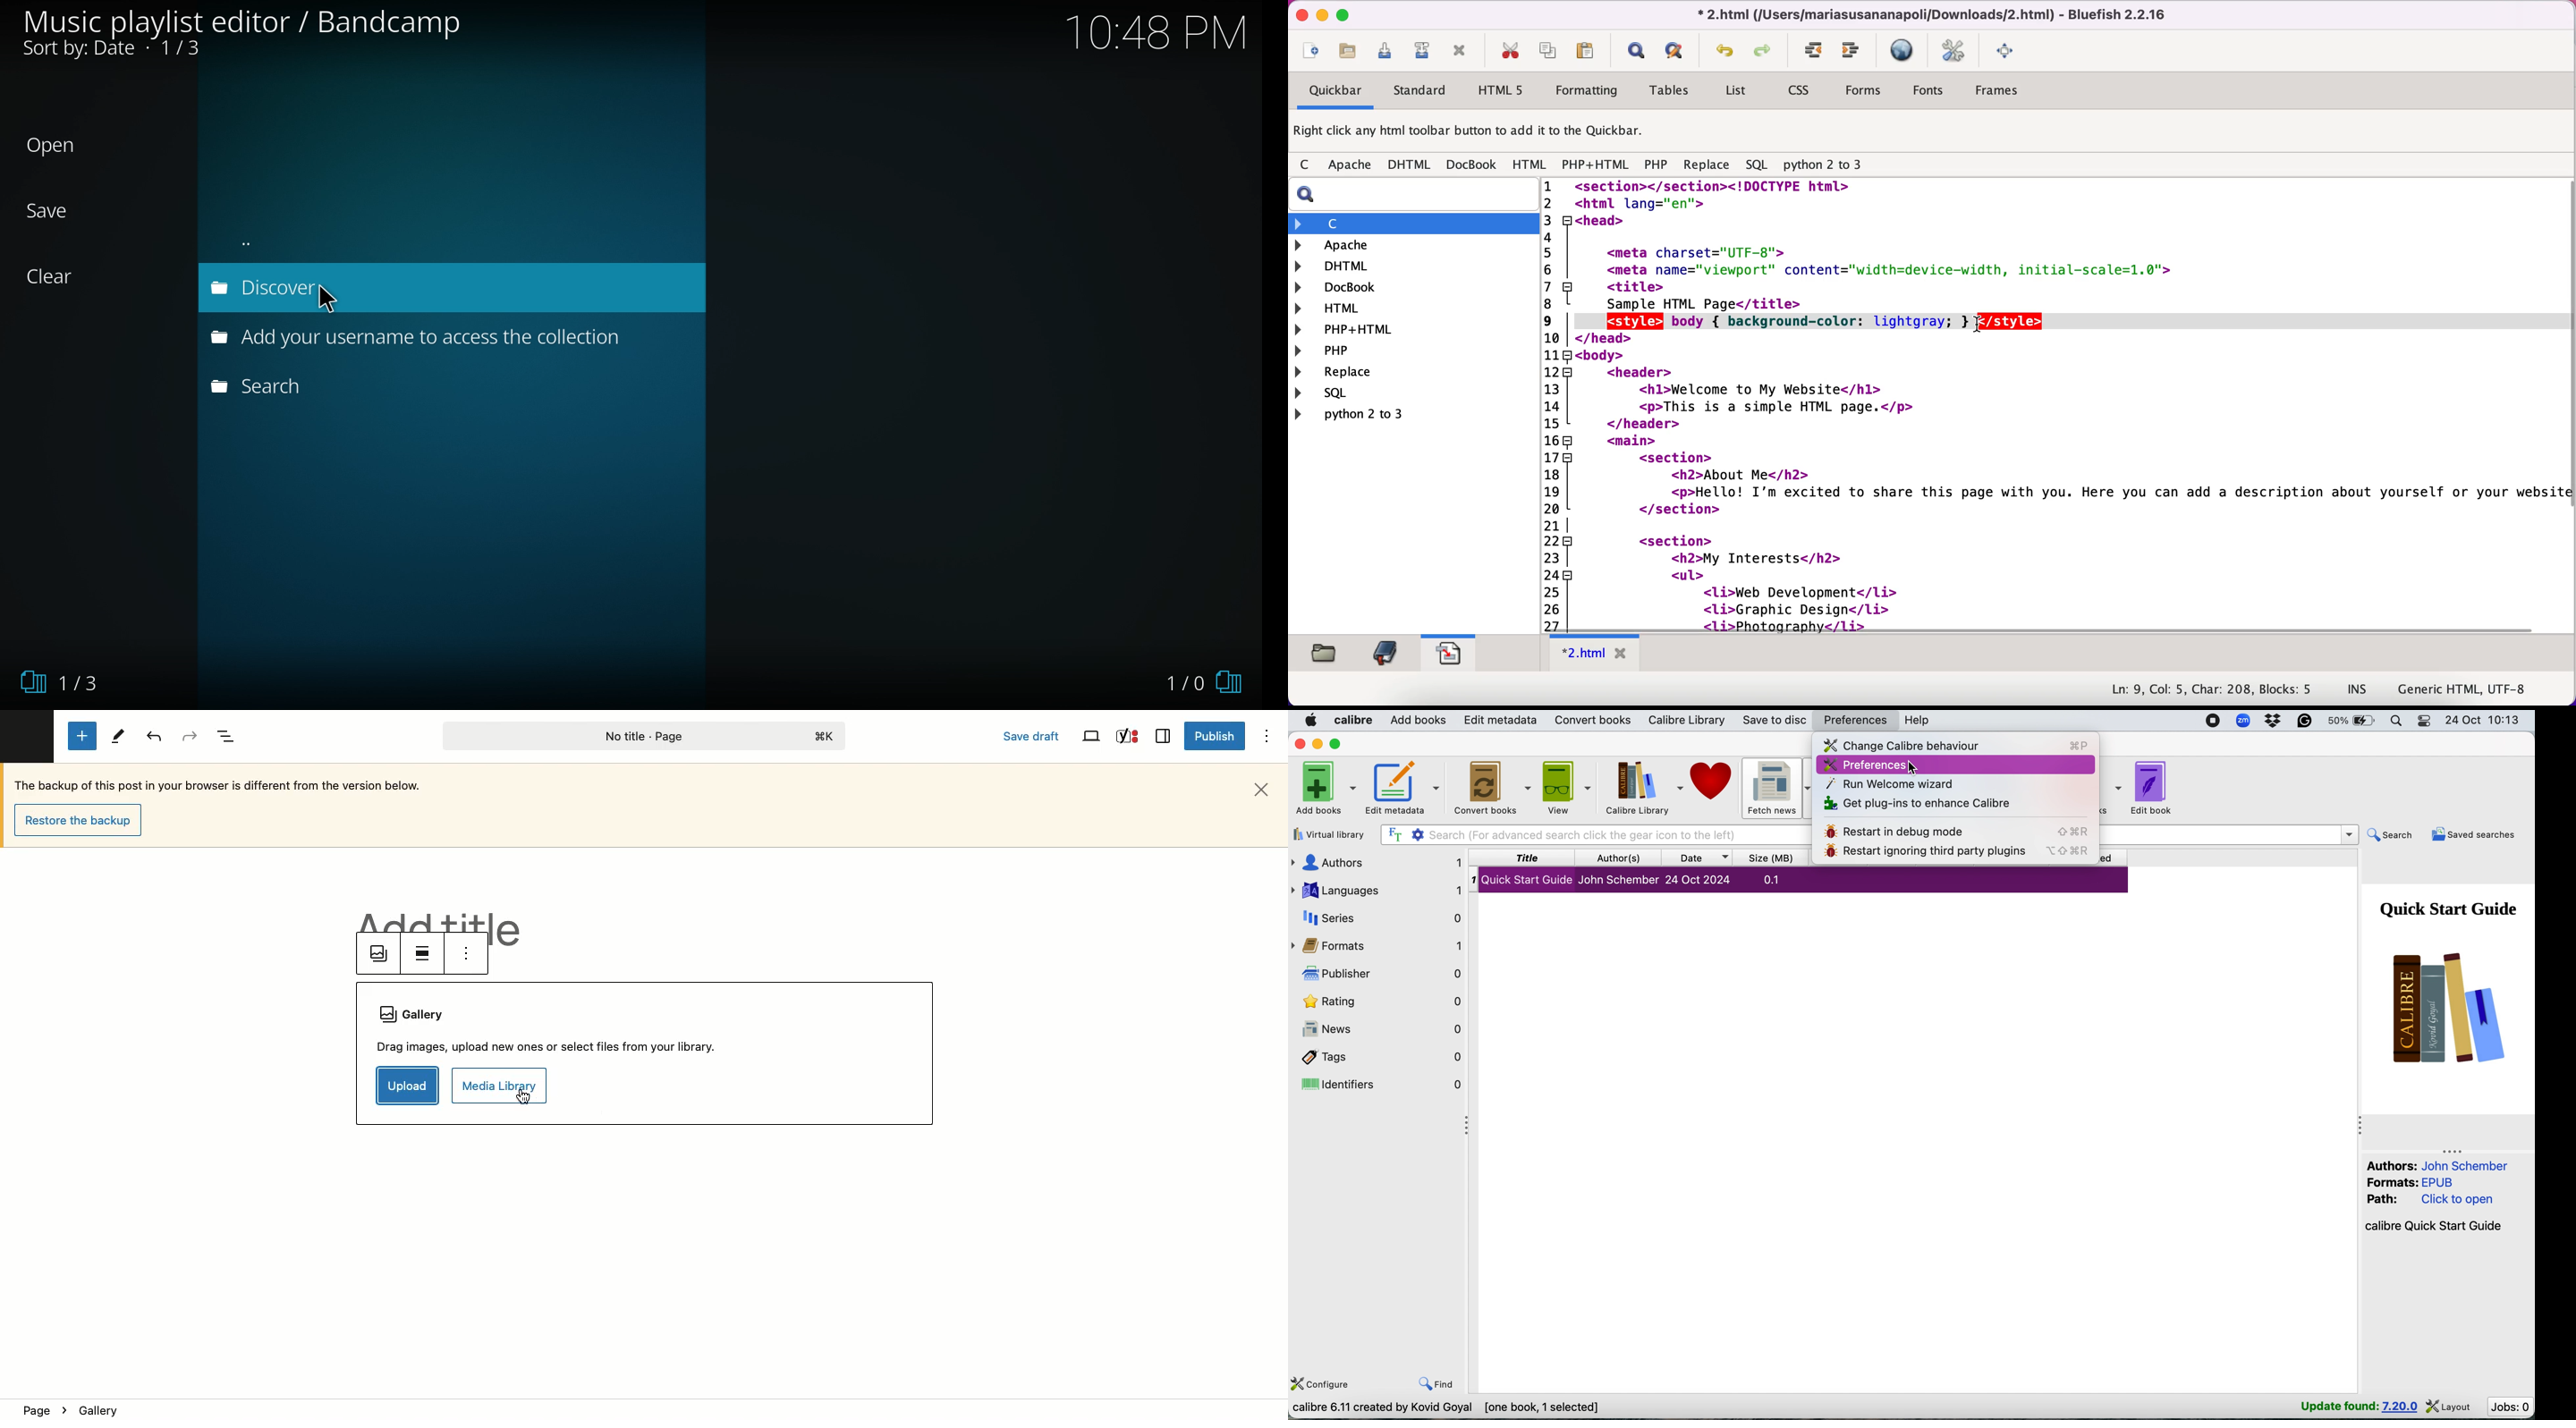  What do you see at coordinates (241, 34) in the screenshot?
I see `Music playlist editor/Bandcamp` at bounding box center [241, 34].